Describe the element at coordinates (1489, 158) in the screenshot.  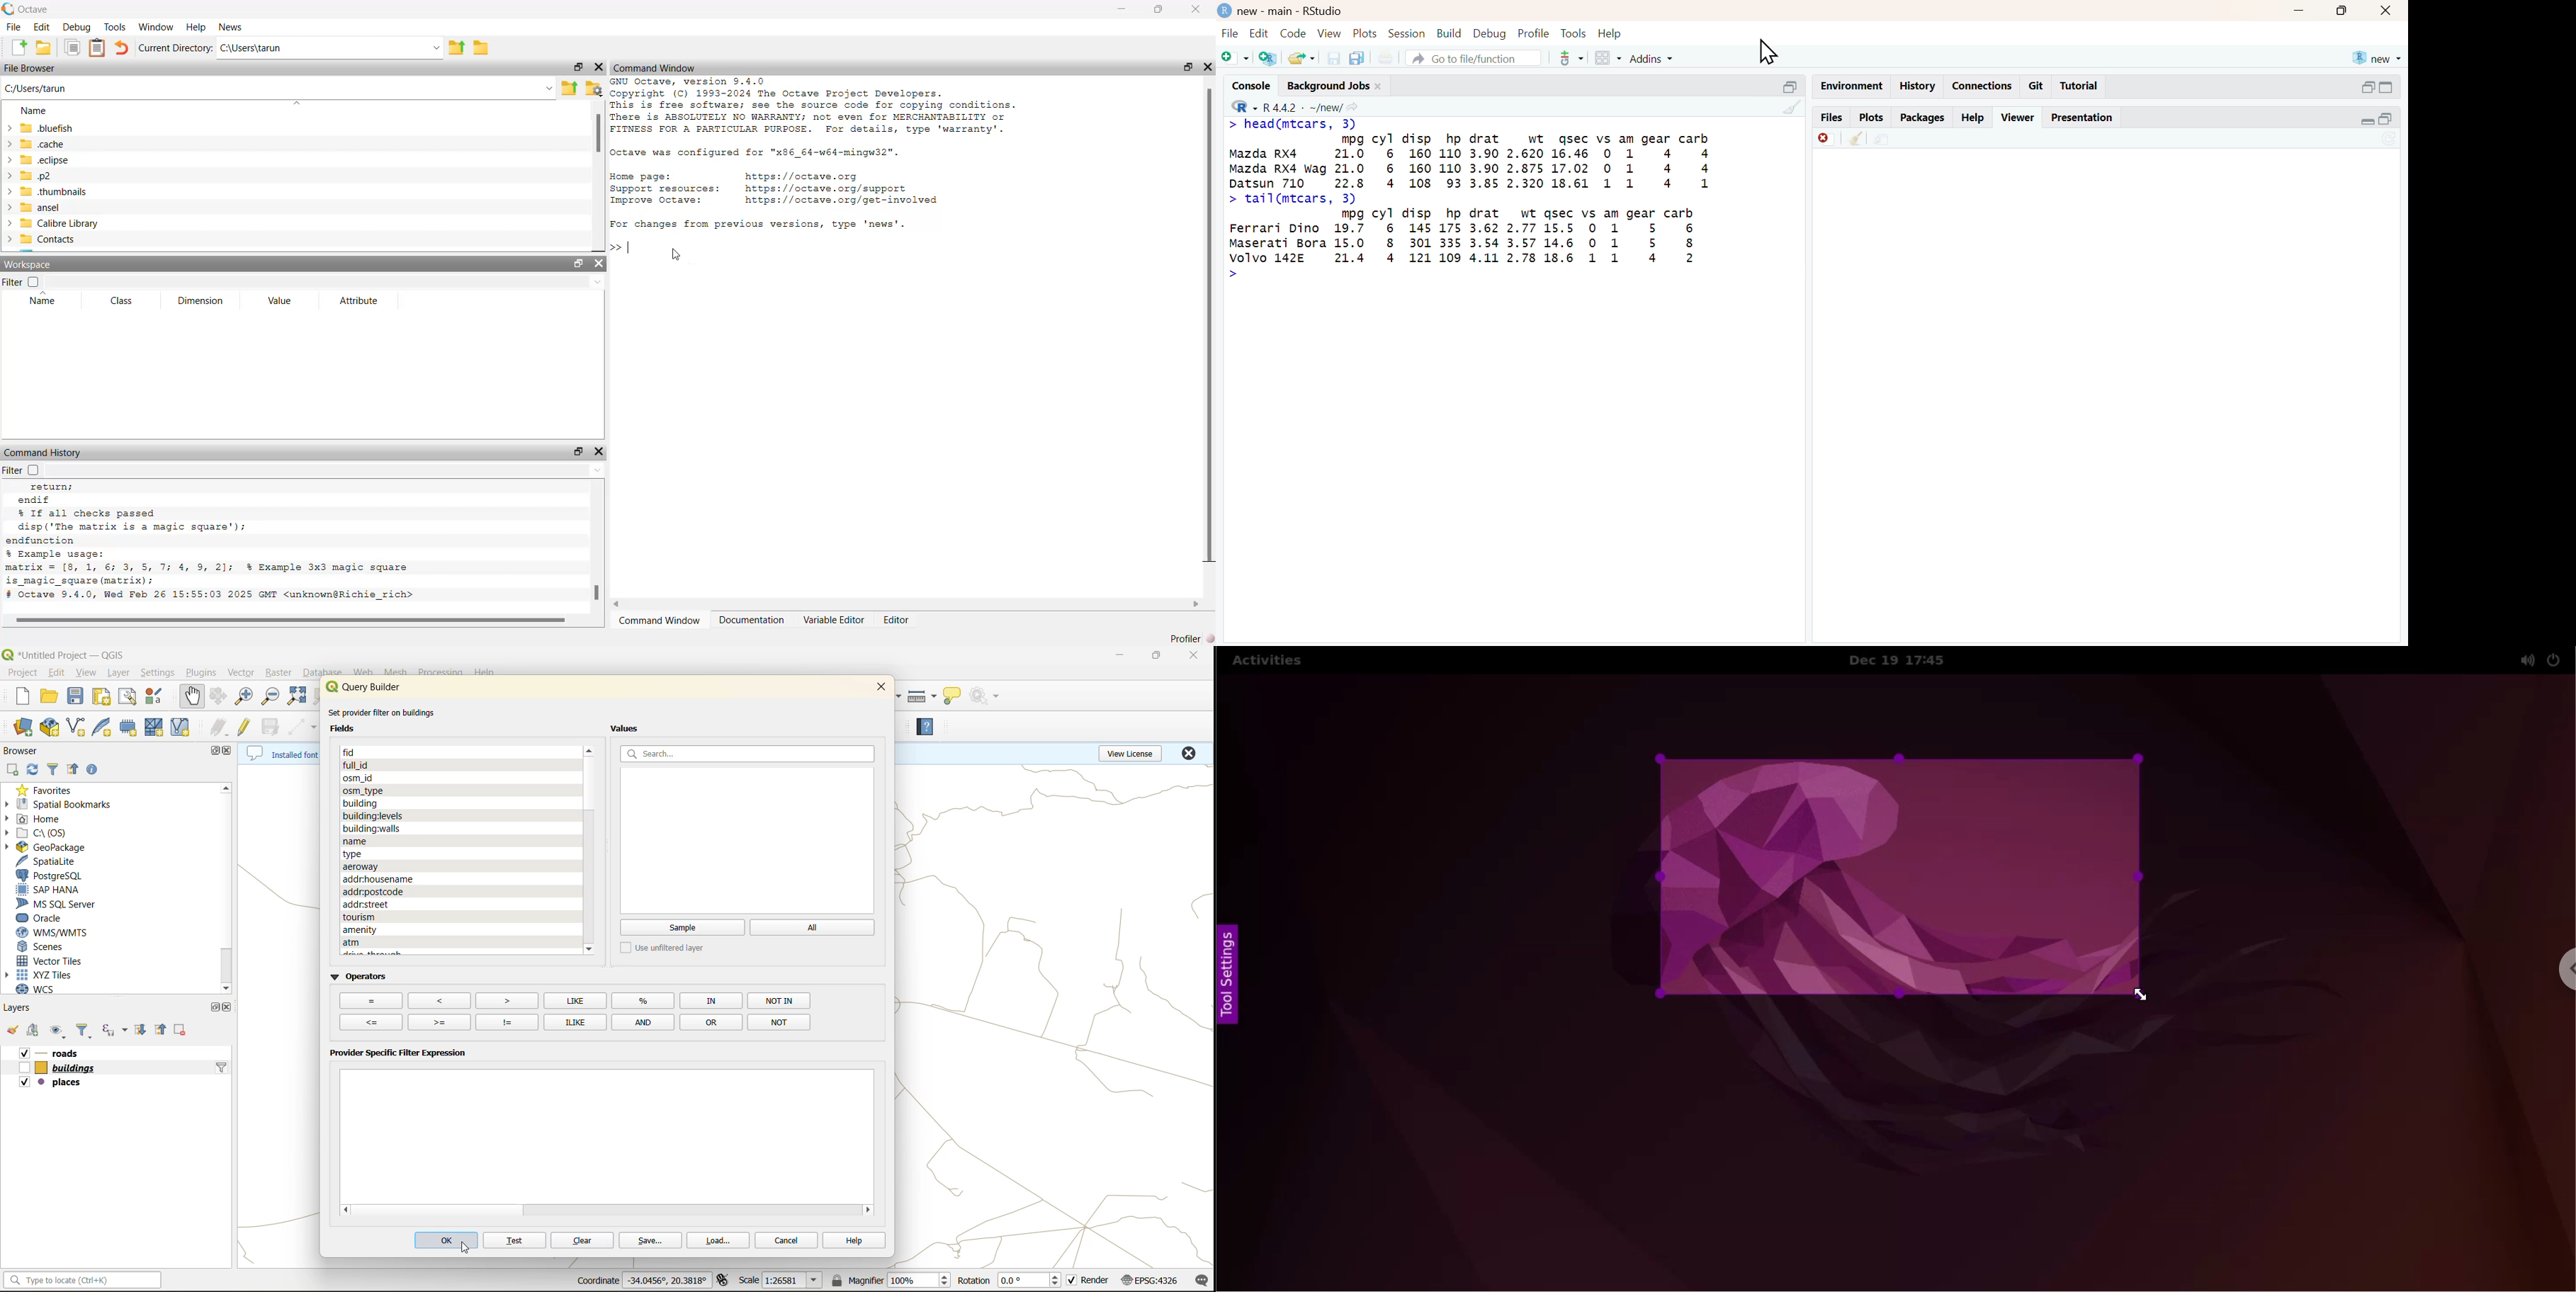
I see `mpg cyl disp hp drat wt sec vs am gear carb
Mazda RX4 21.0 6 160 110 3.90 2.620 16.46 0 1 4 4
Mazda RX4 wag 21.0 6 160 110 3.90 2. 17.02 0 1 4 4
ren 710 22.8 4 108 93 3.85 23 18.61 1 1 4 1
>` at that location.